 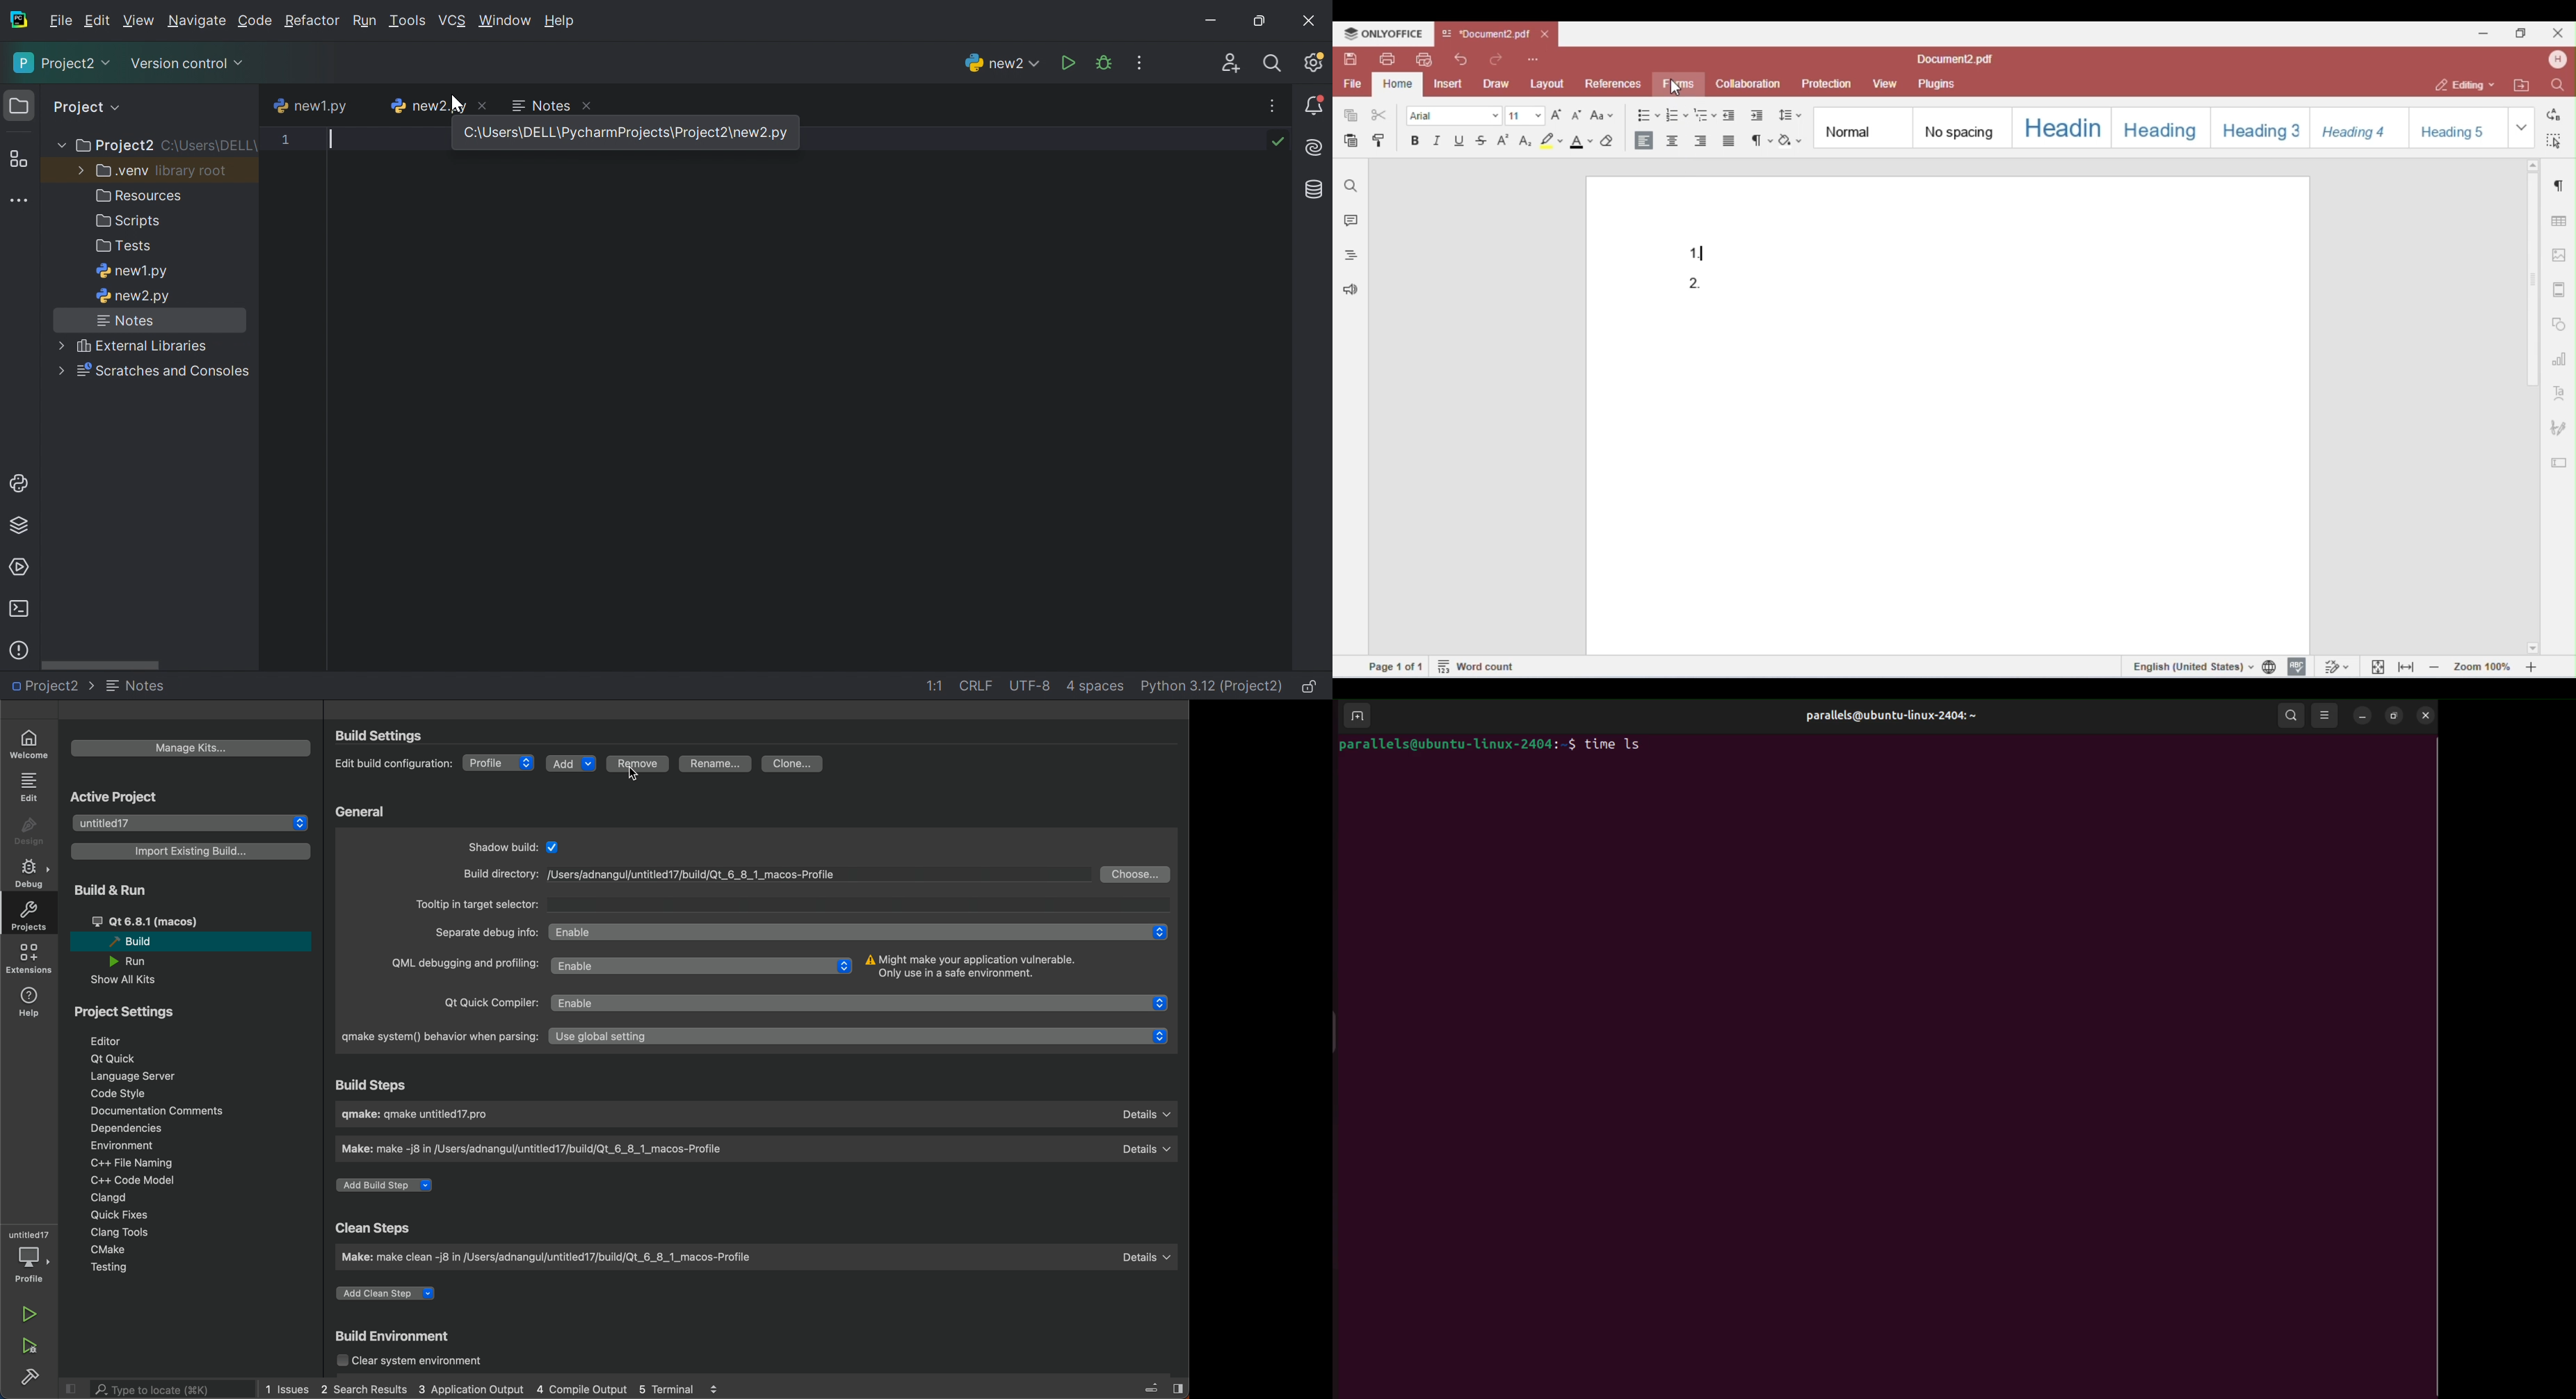 What do you see at coordinates (118, 106) in the screenshot?
I see `expand all` at bounding box center [118, 106].